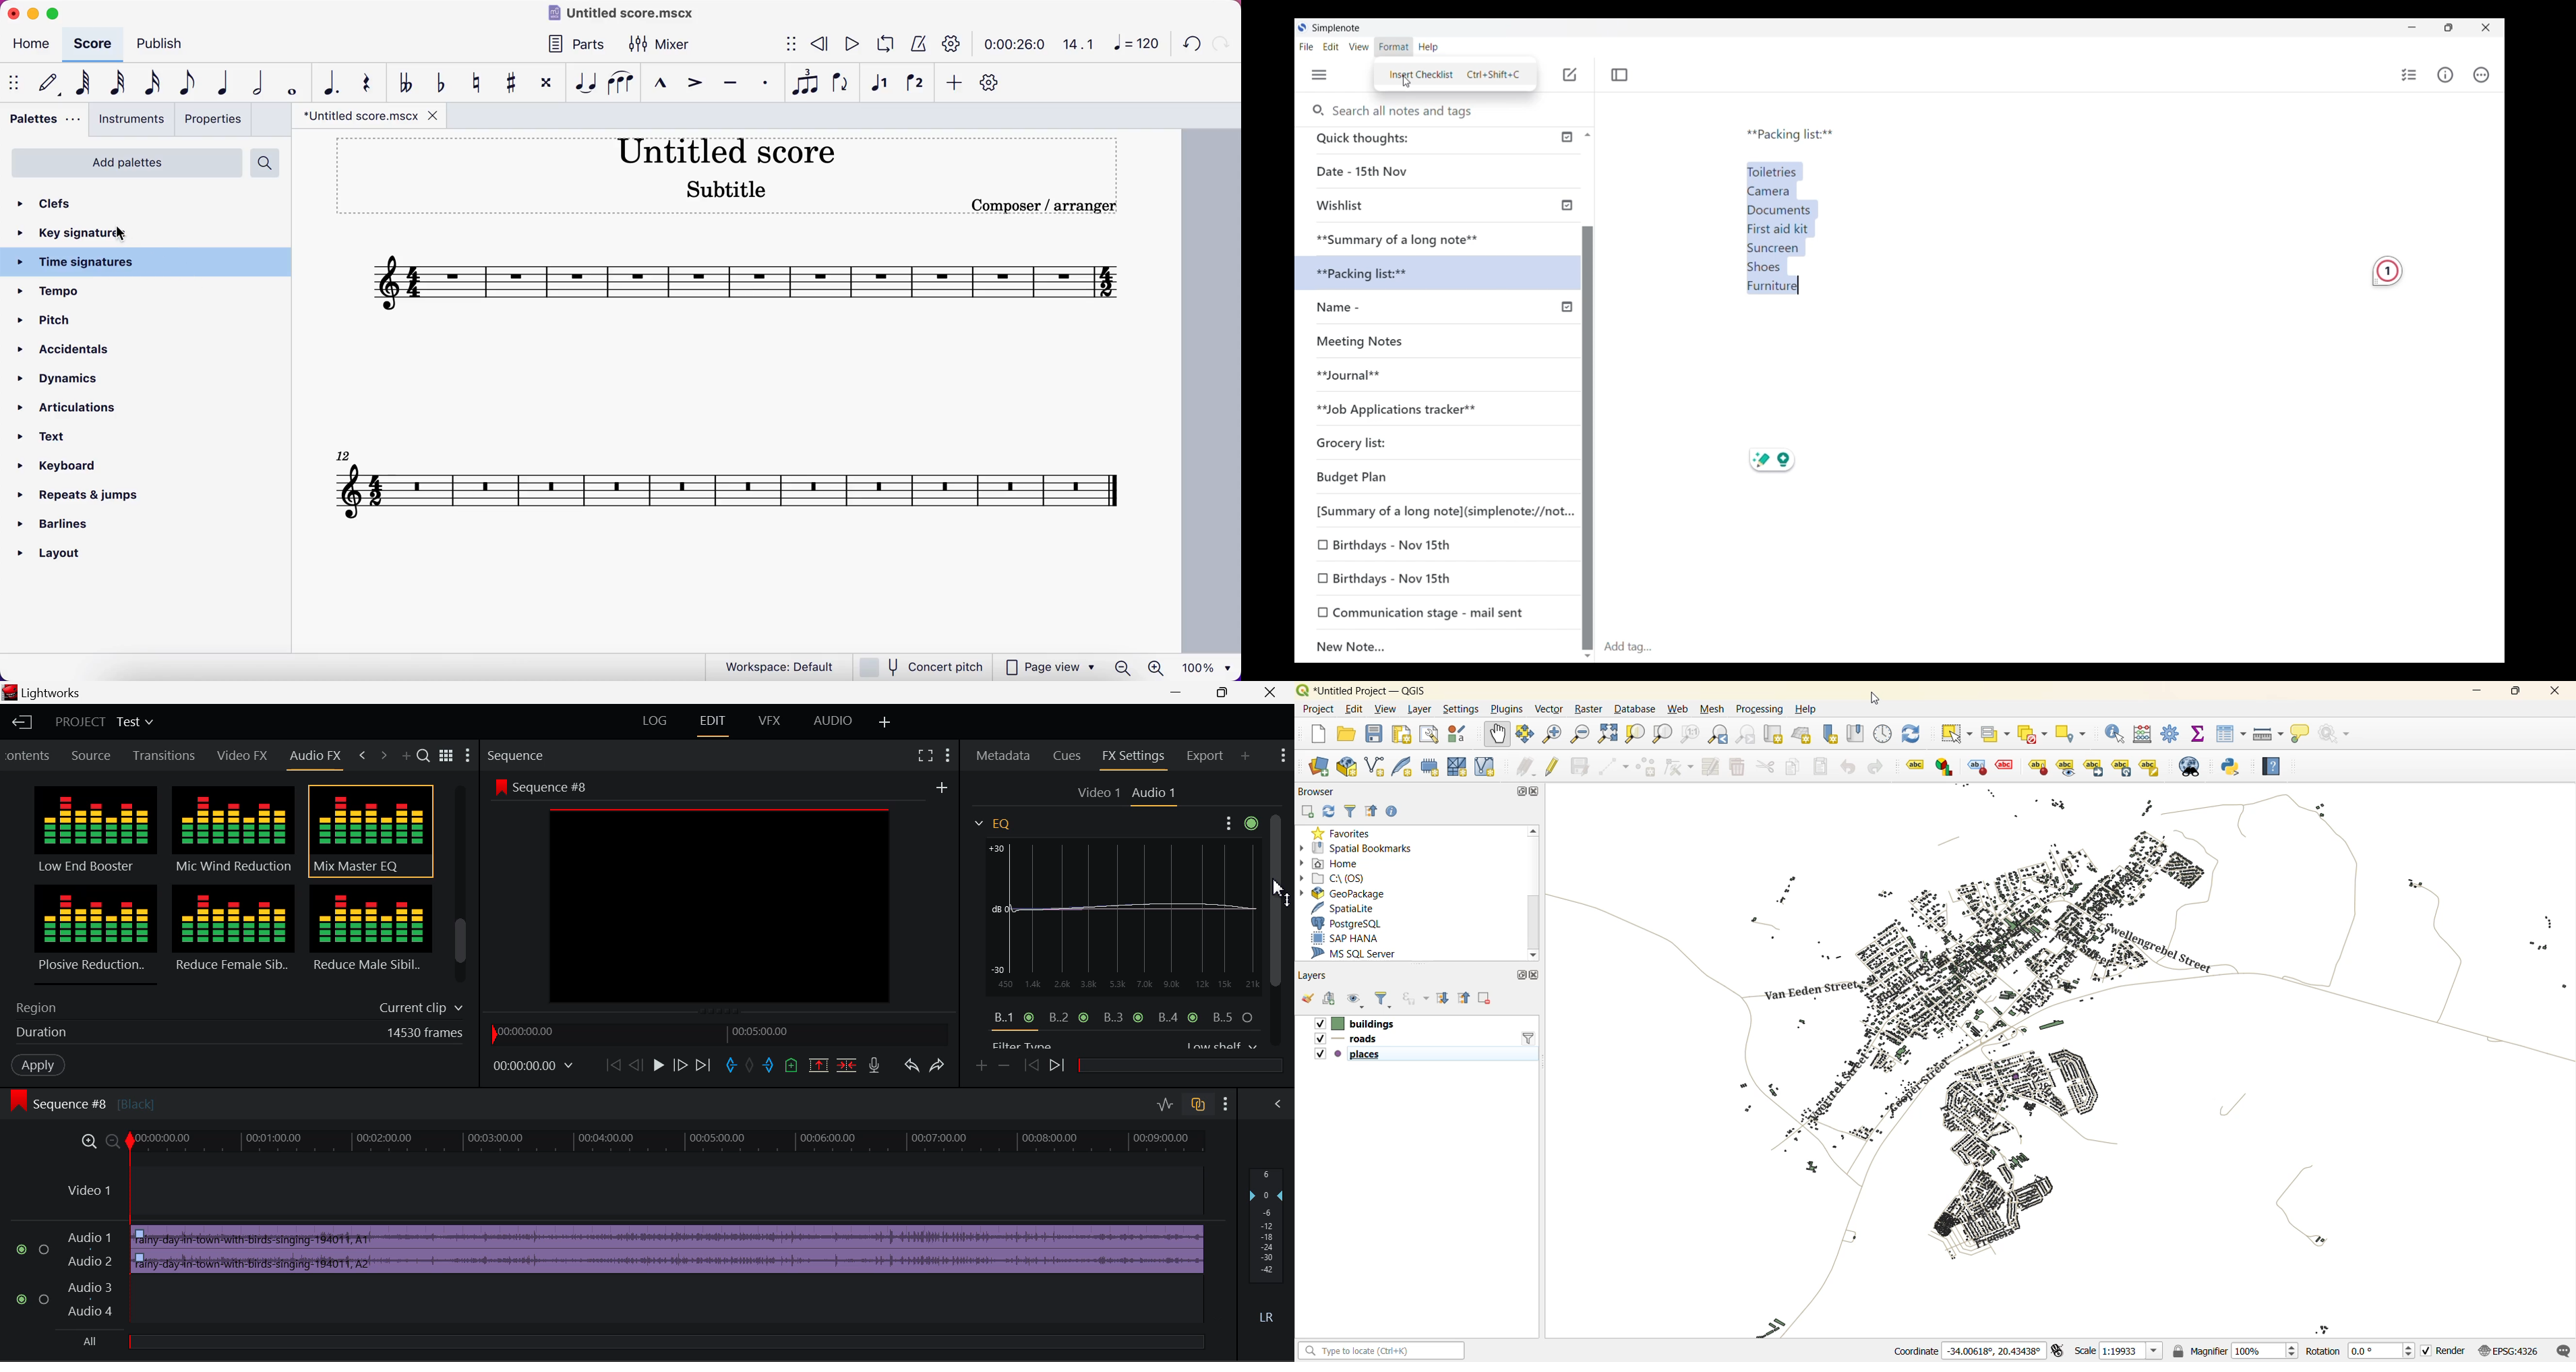  I want to click on Summary of a long note, so click(1399, 238).